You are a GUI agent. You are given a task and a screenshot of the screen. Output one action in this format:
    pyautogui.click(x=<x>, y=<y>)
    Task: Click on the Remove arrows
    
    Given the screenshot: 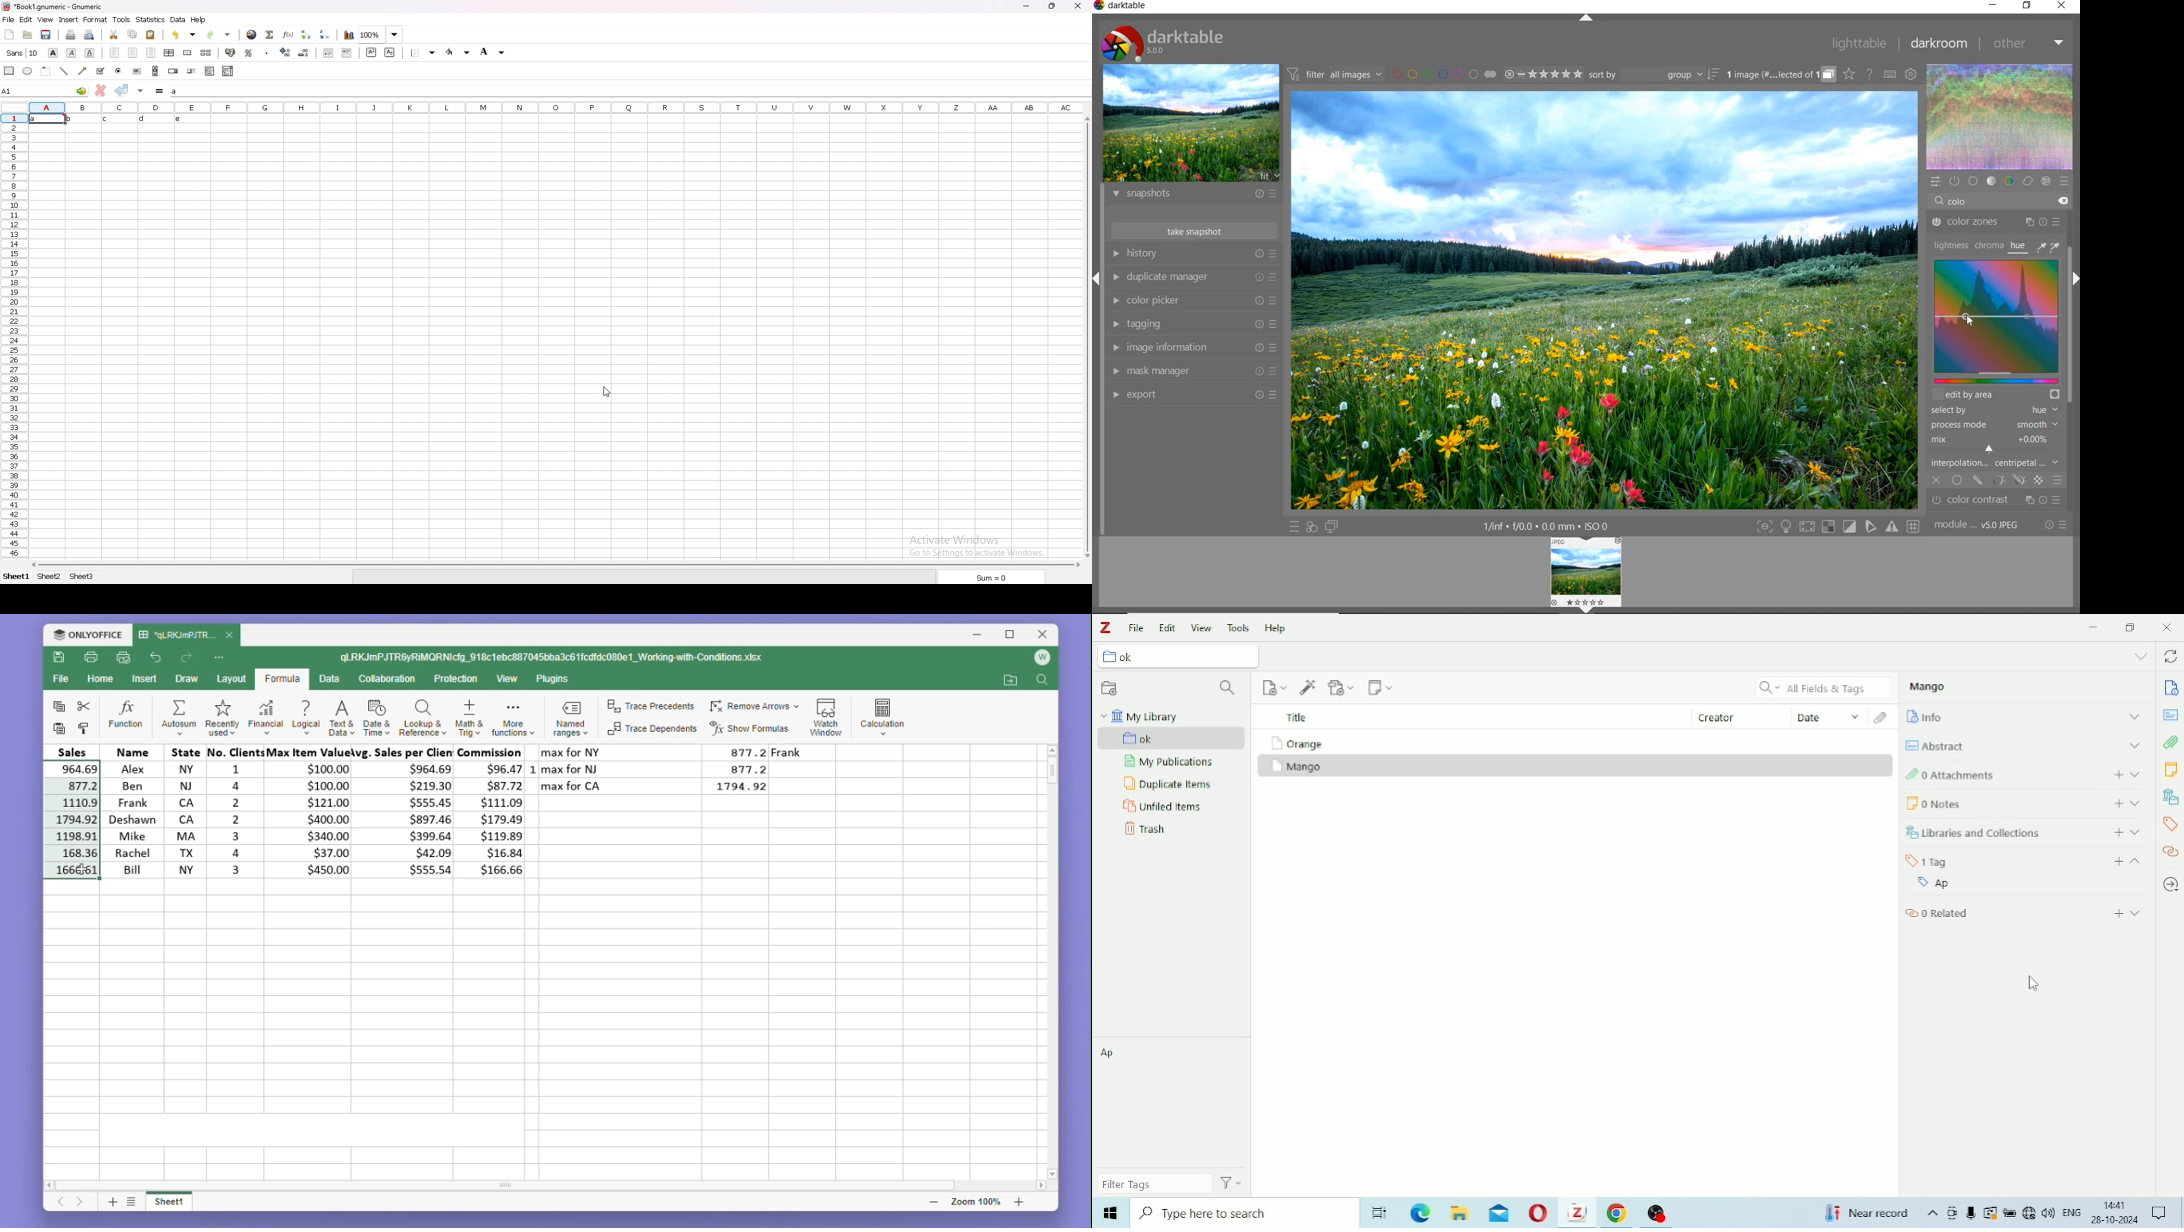 What is the action you would take?
    pyautogui.click(x=754, y=707)
    